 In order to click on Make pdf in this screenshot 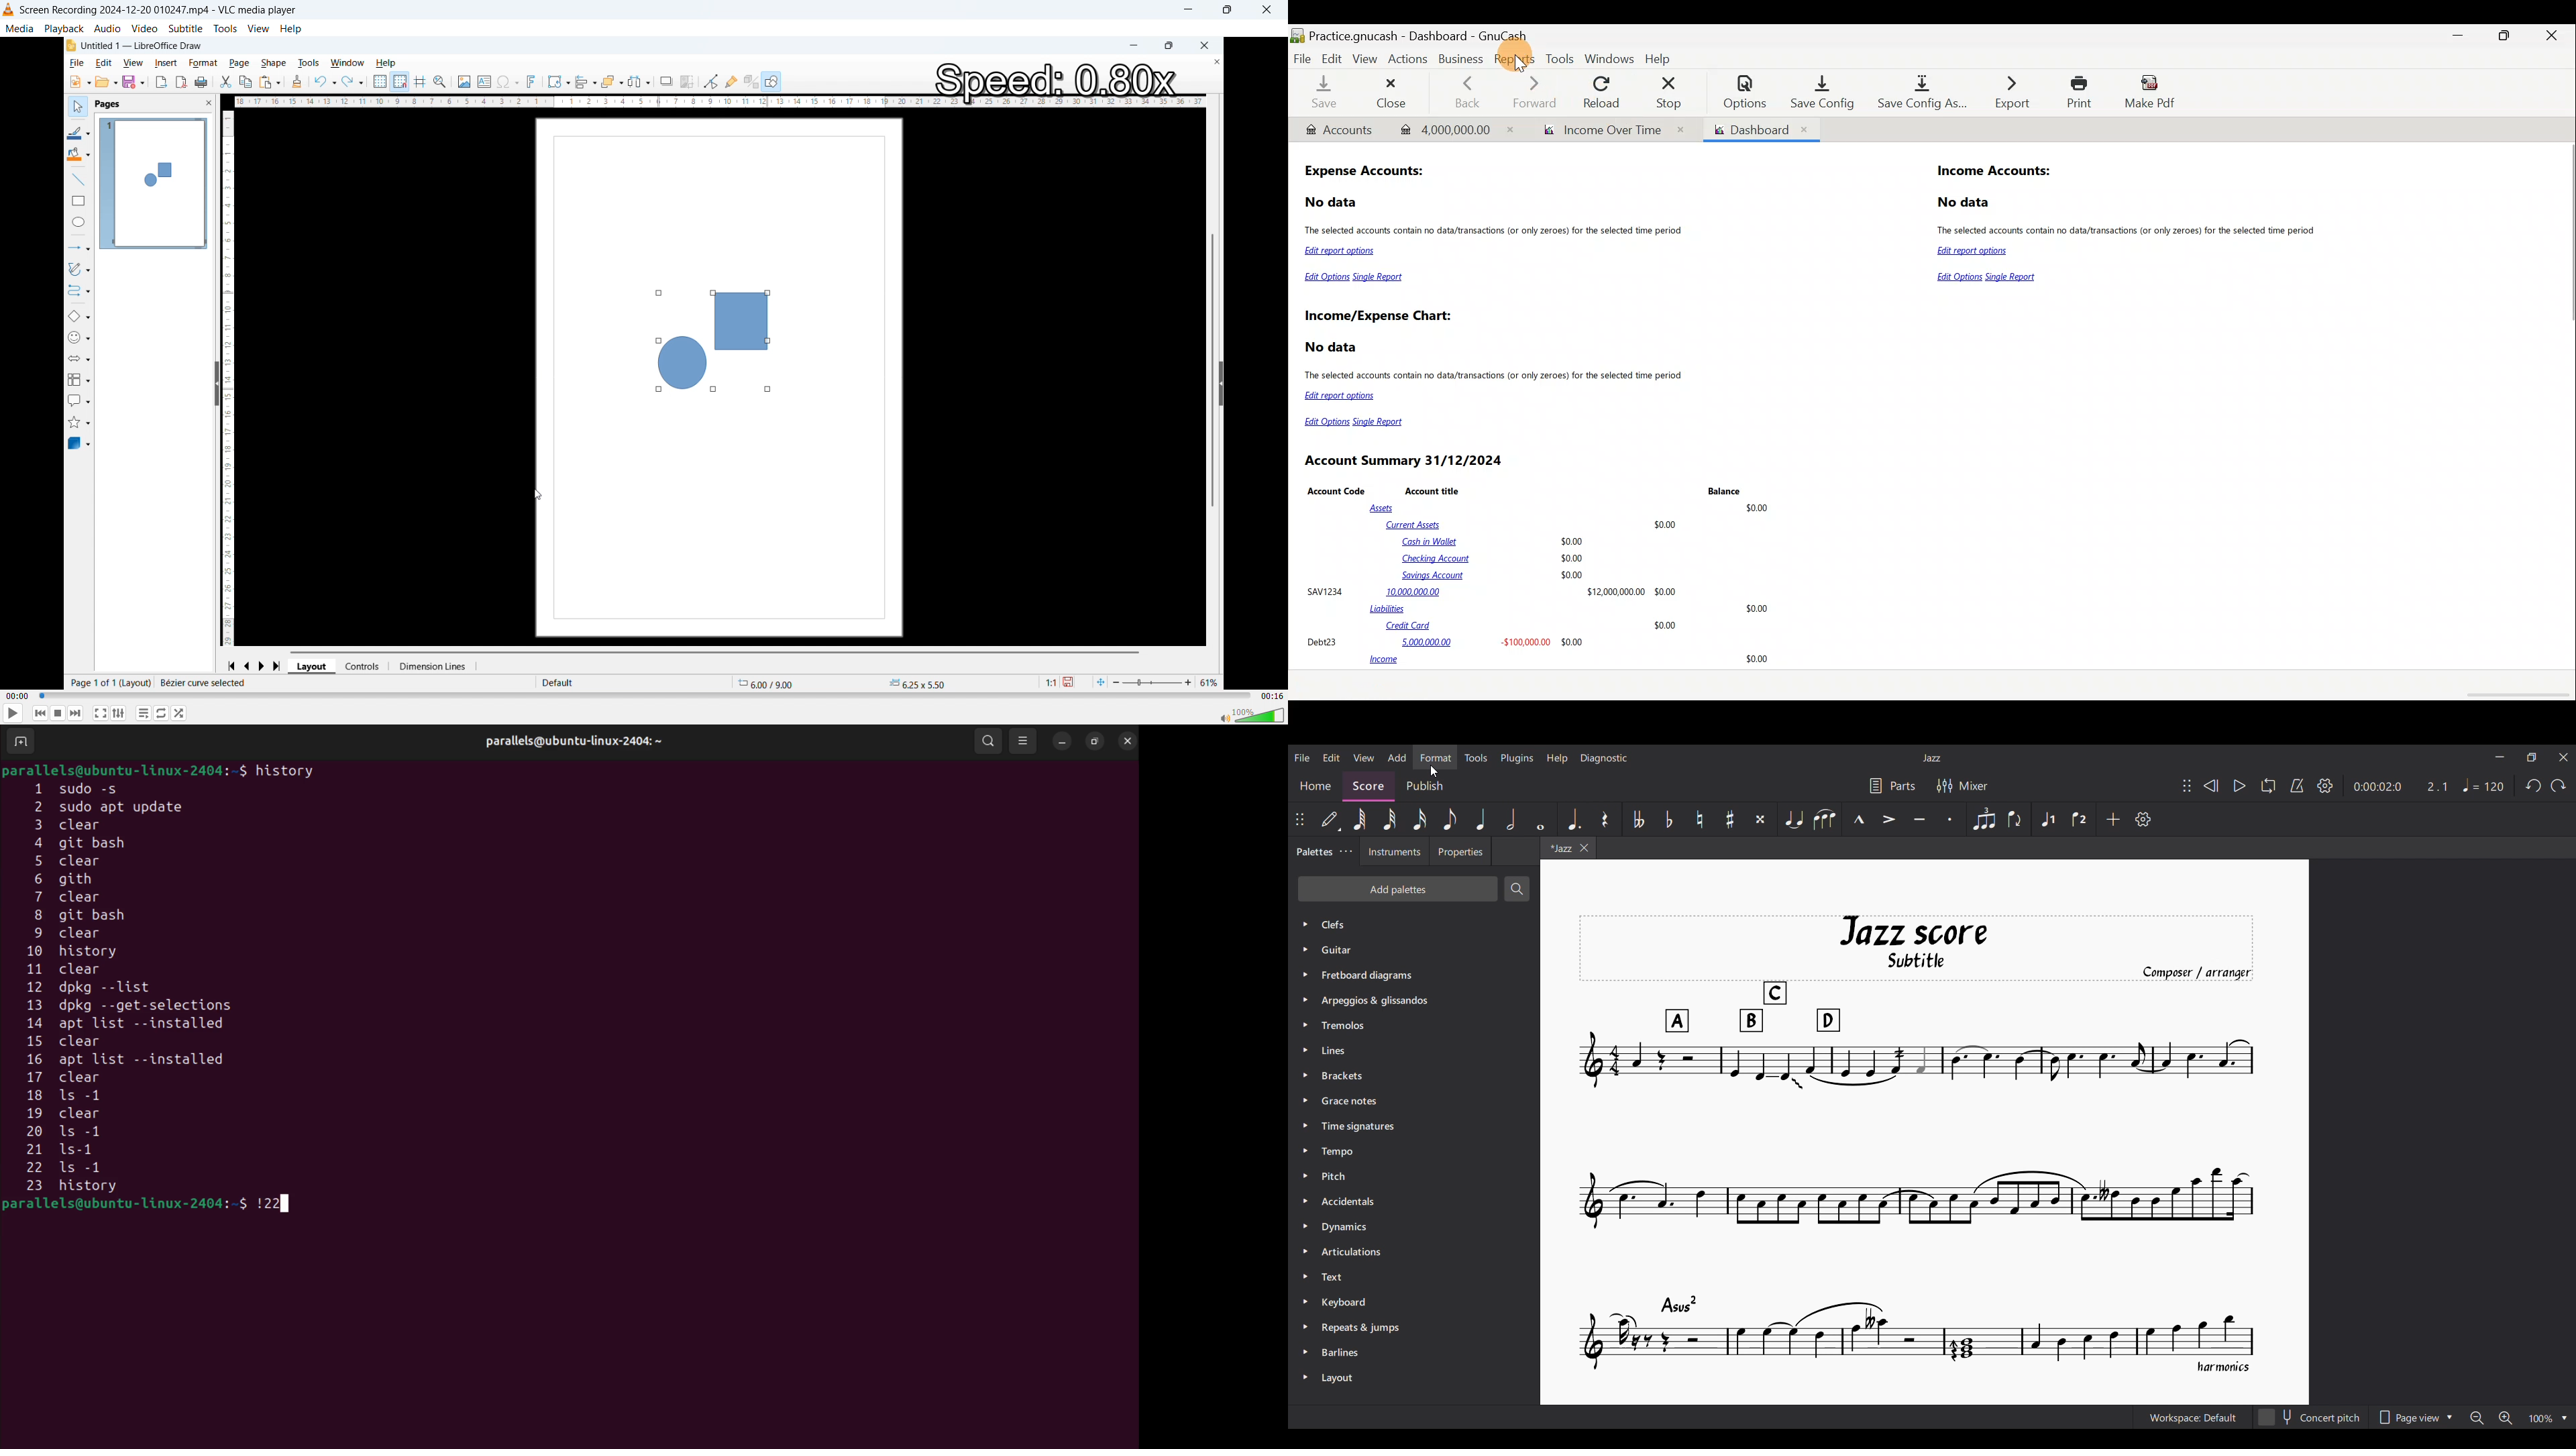, I will do `click(2154, 94)`.